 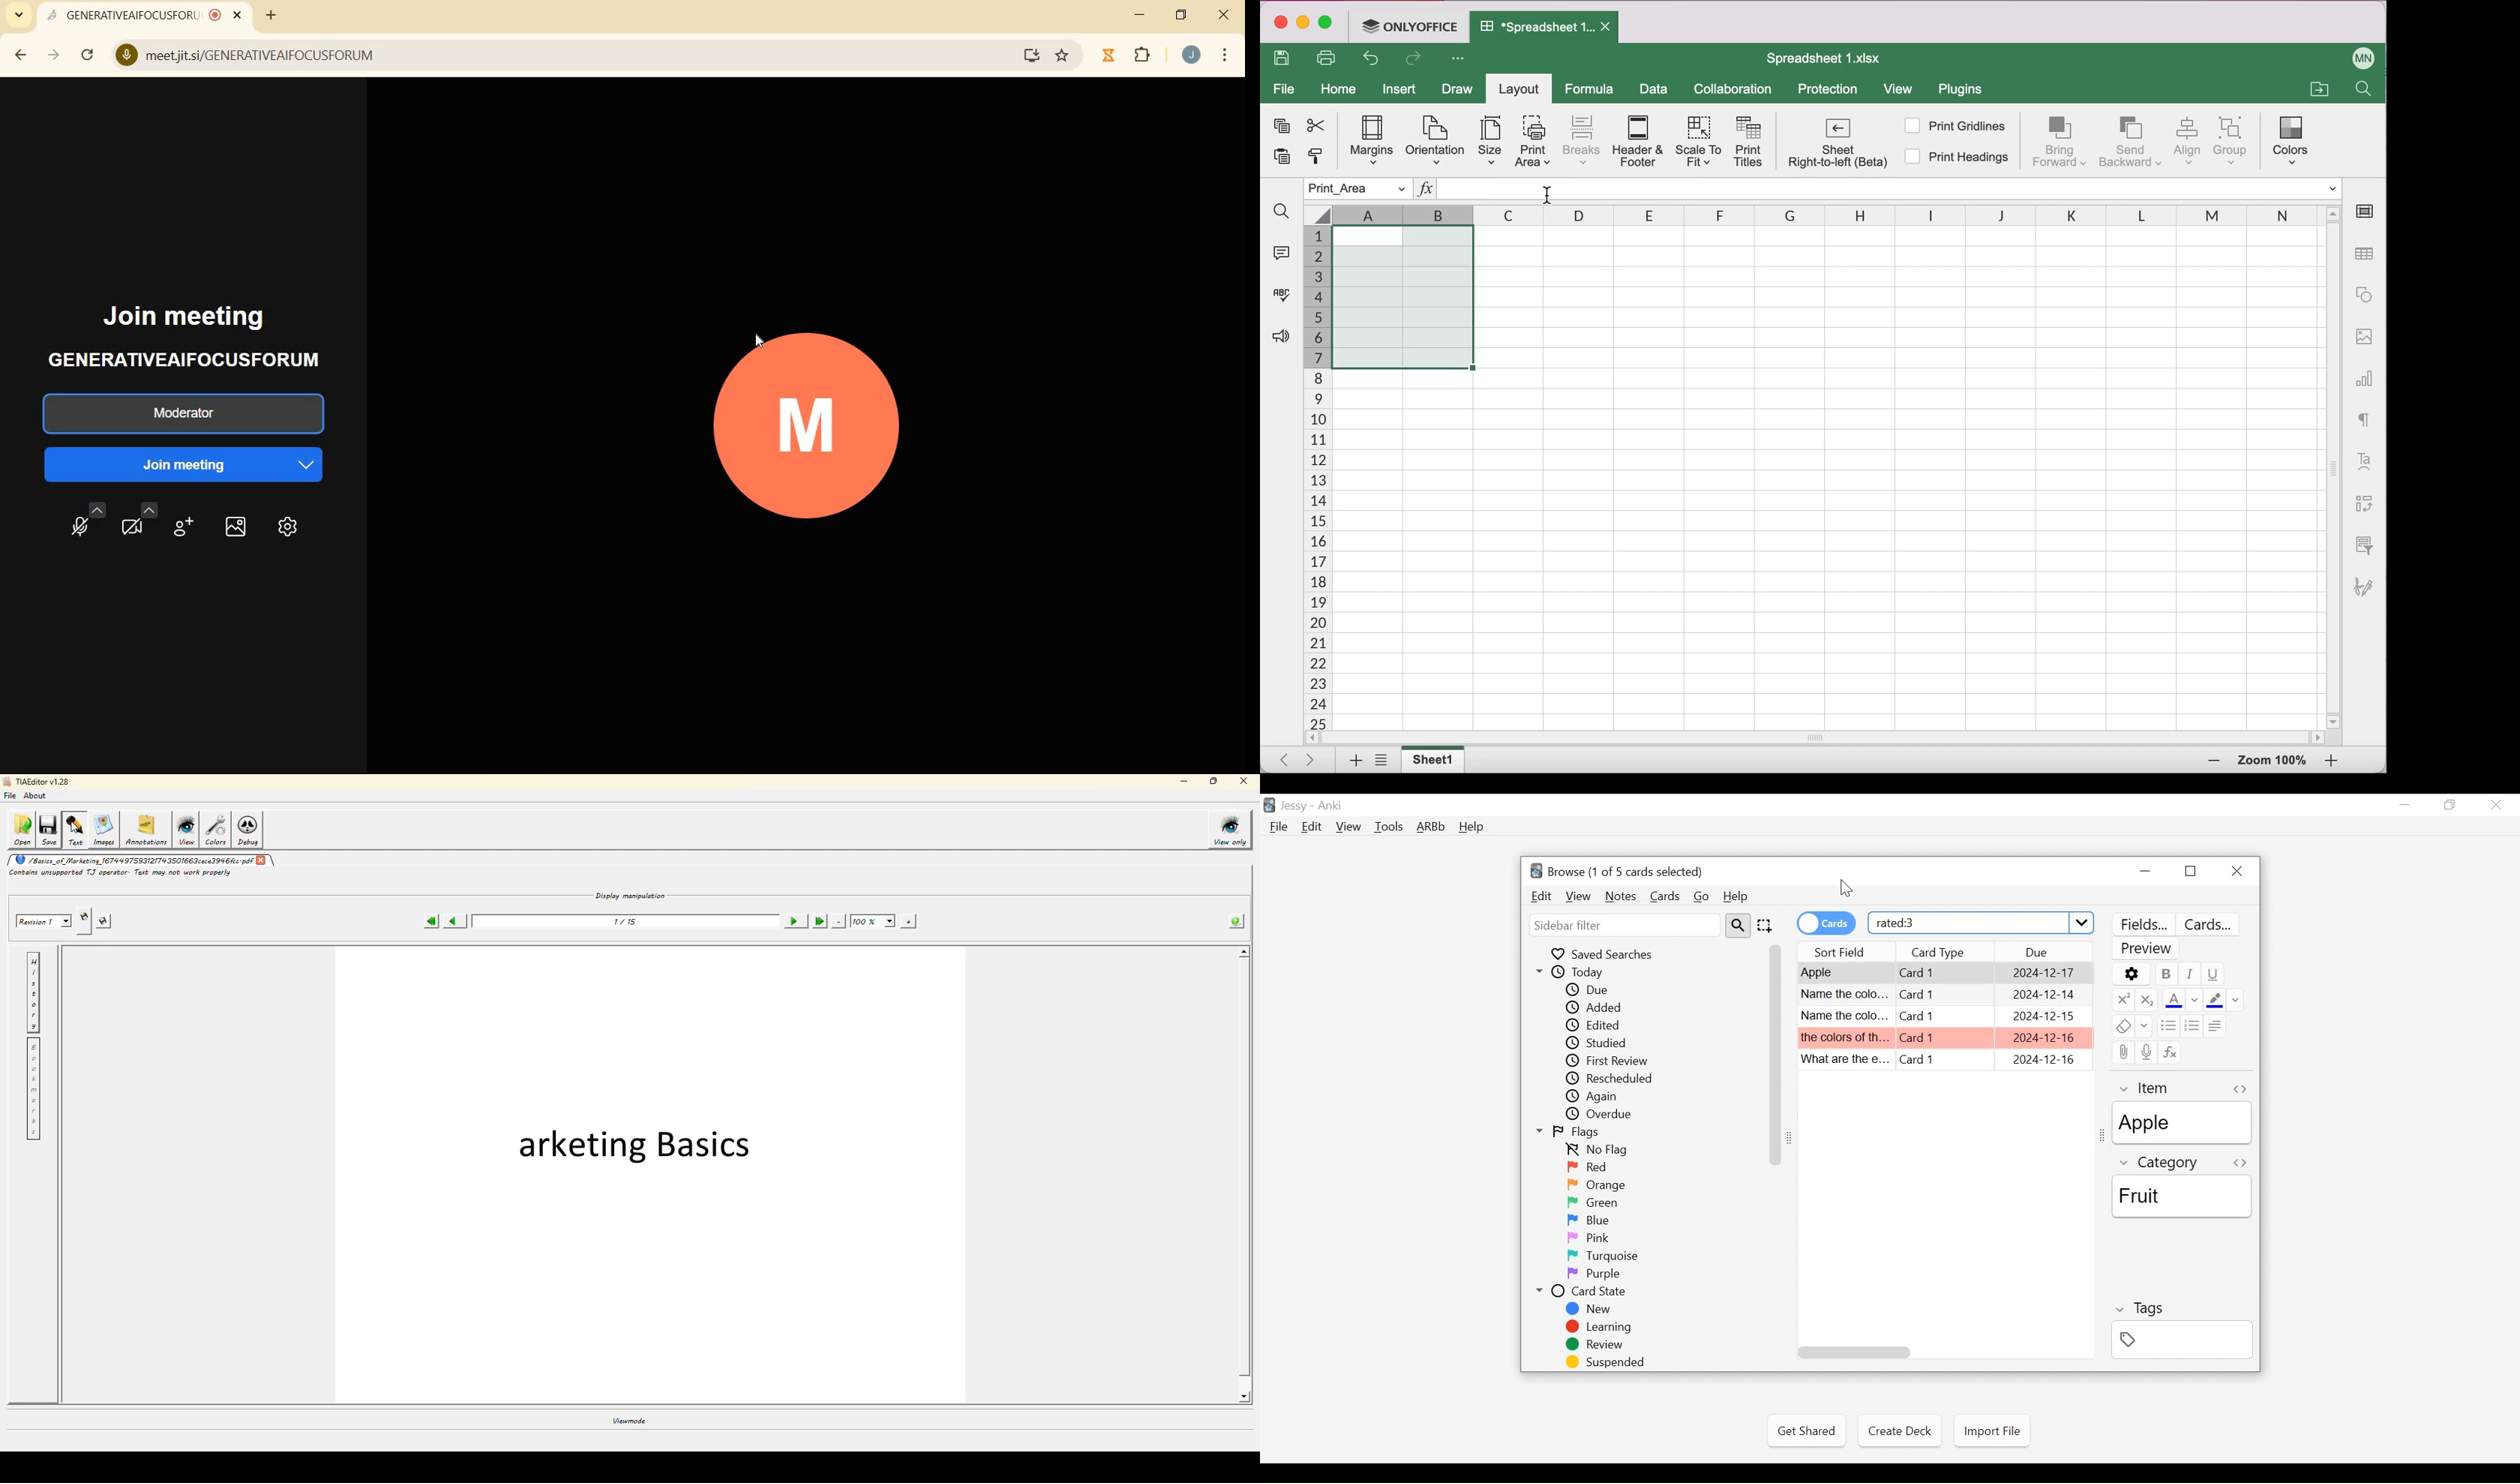 I want to click on Date, so click(x=2042, y=1039).